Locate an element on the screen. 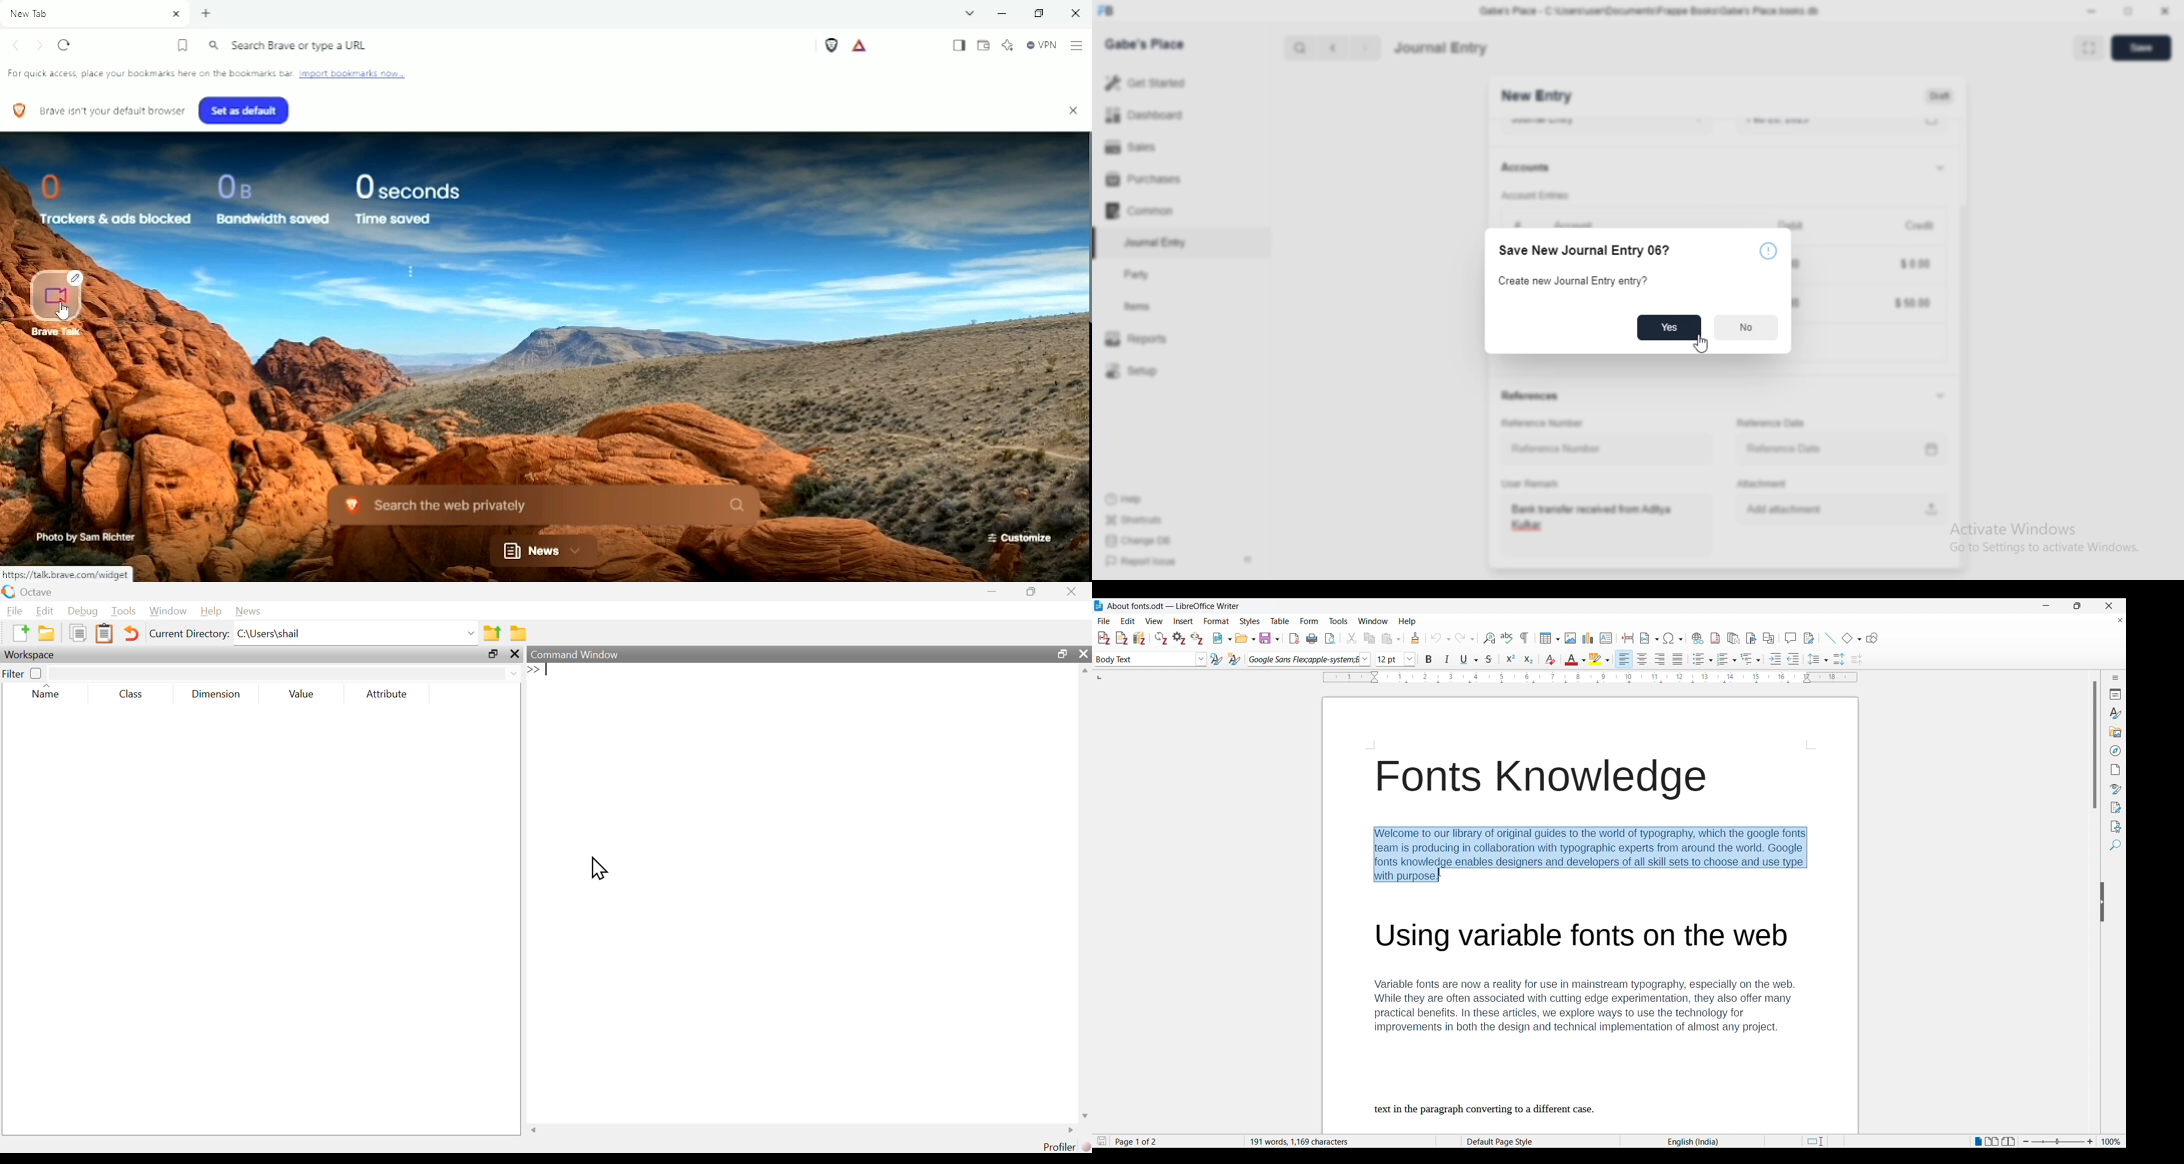  New style from selection is located at coordinates (1235, 659).